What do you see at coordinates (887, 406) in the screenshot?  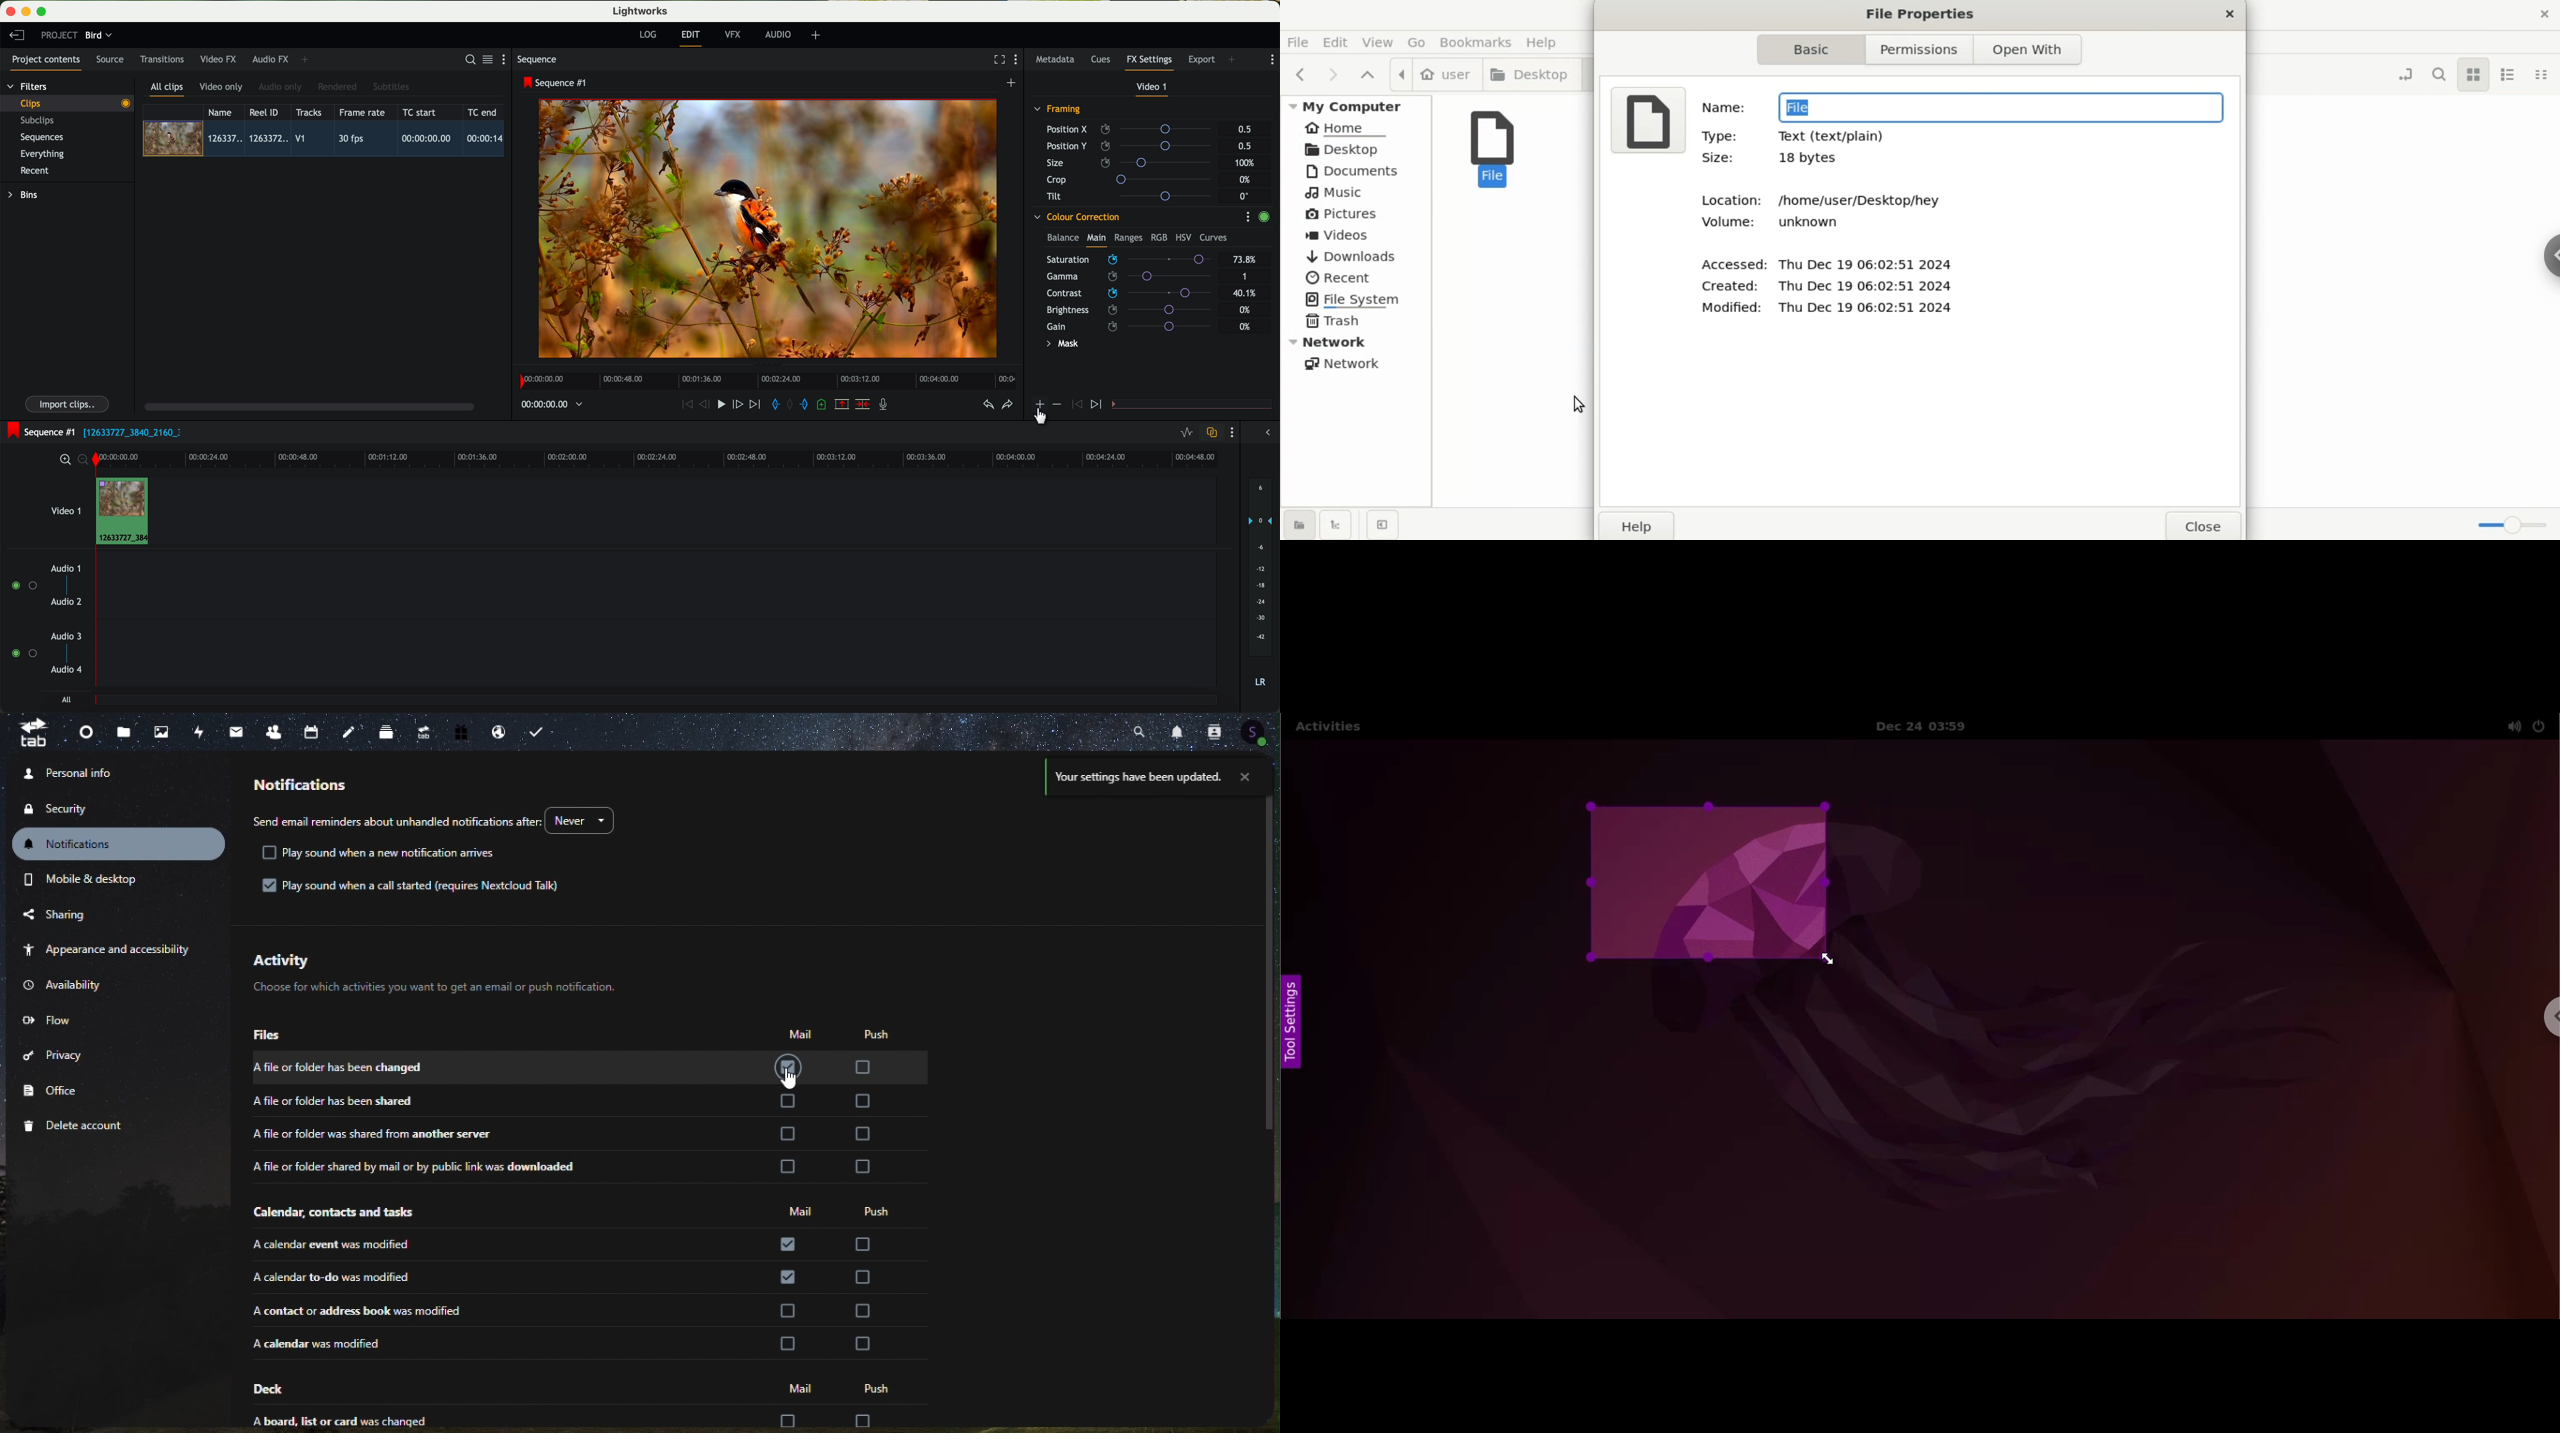 I see `record a voice-over` at bounding box center [887, 406].